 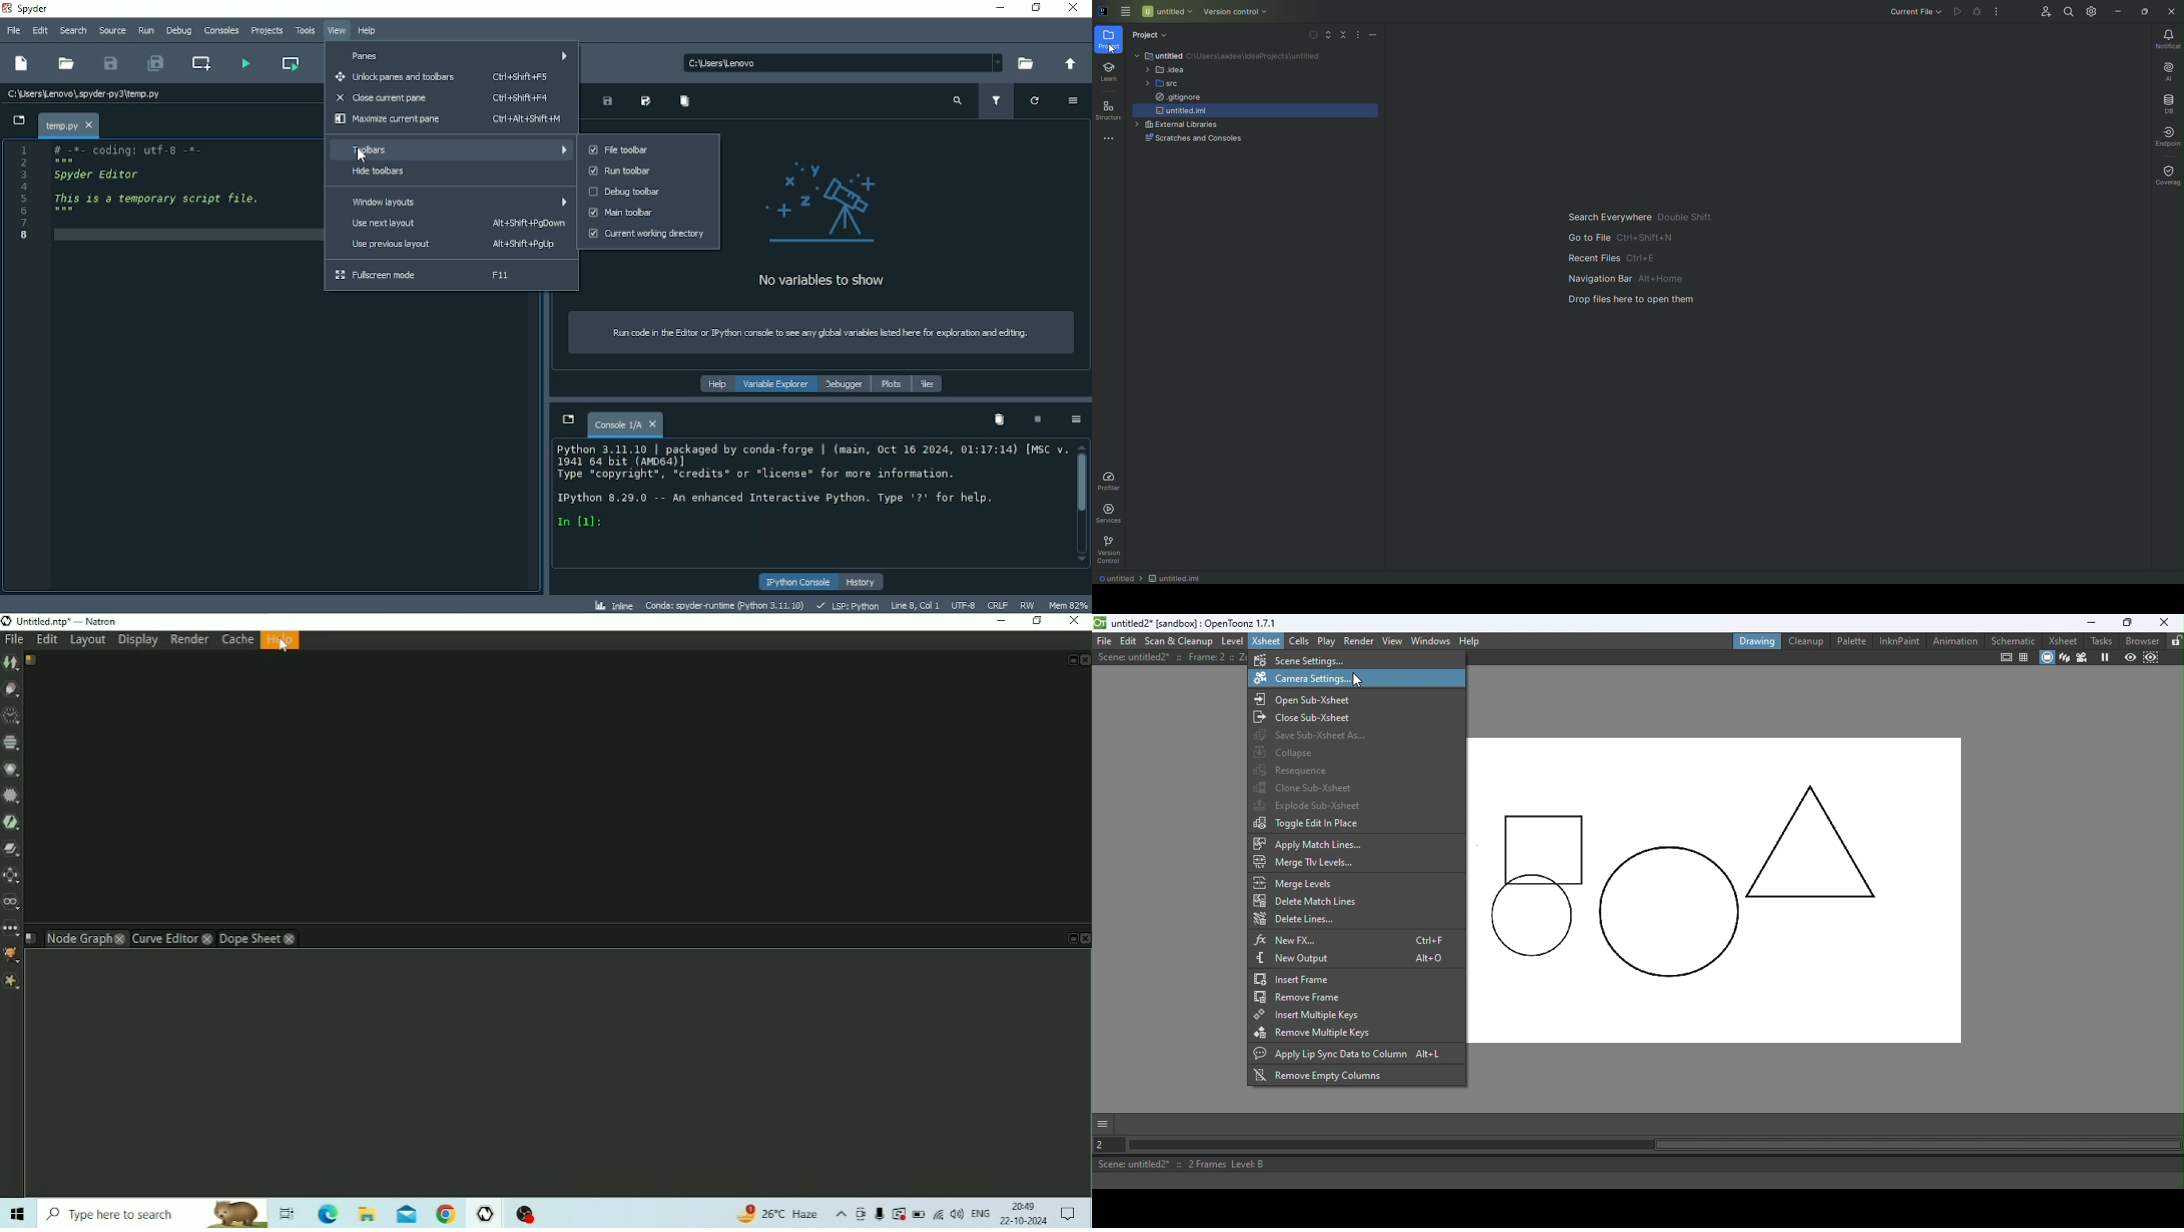 I want to click on File name, so click(x=85, y=91).